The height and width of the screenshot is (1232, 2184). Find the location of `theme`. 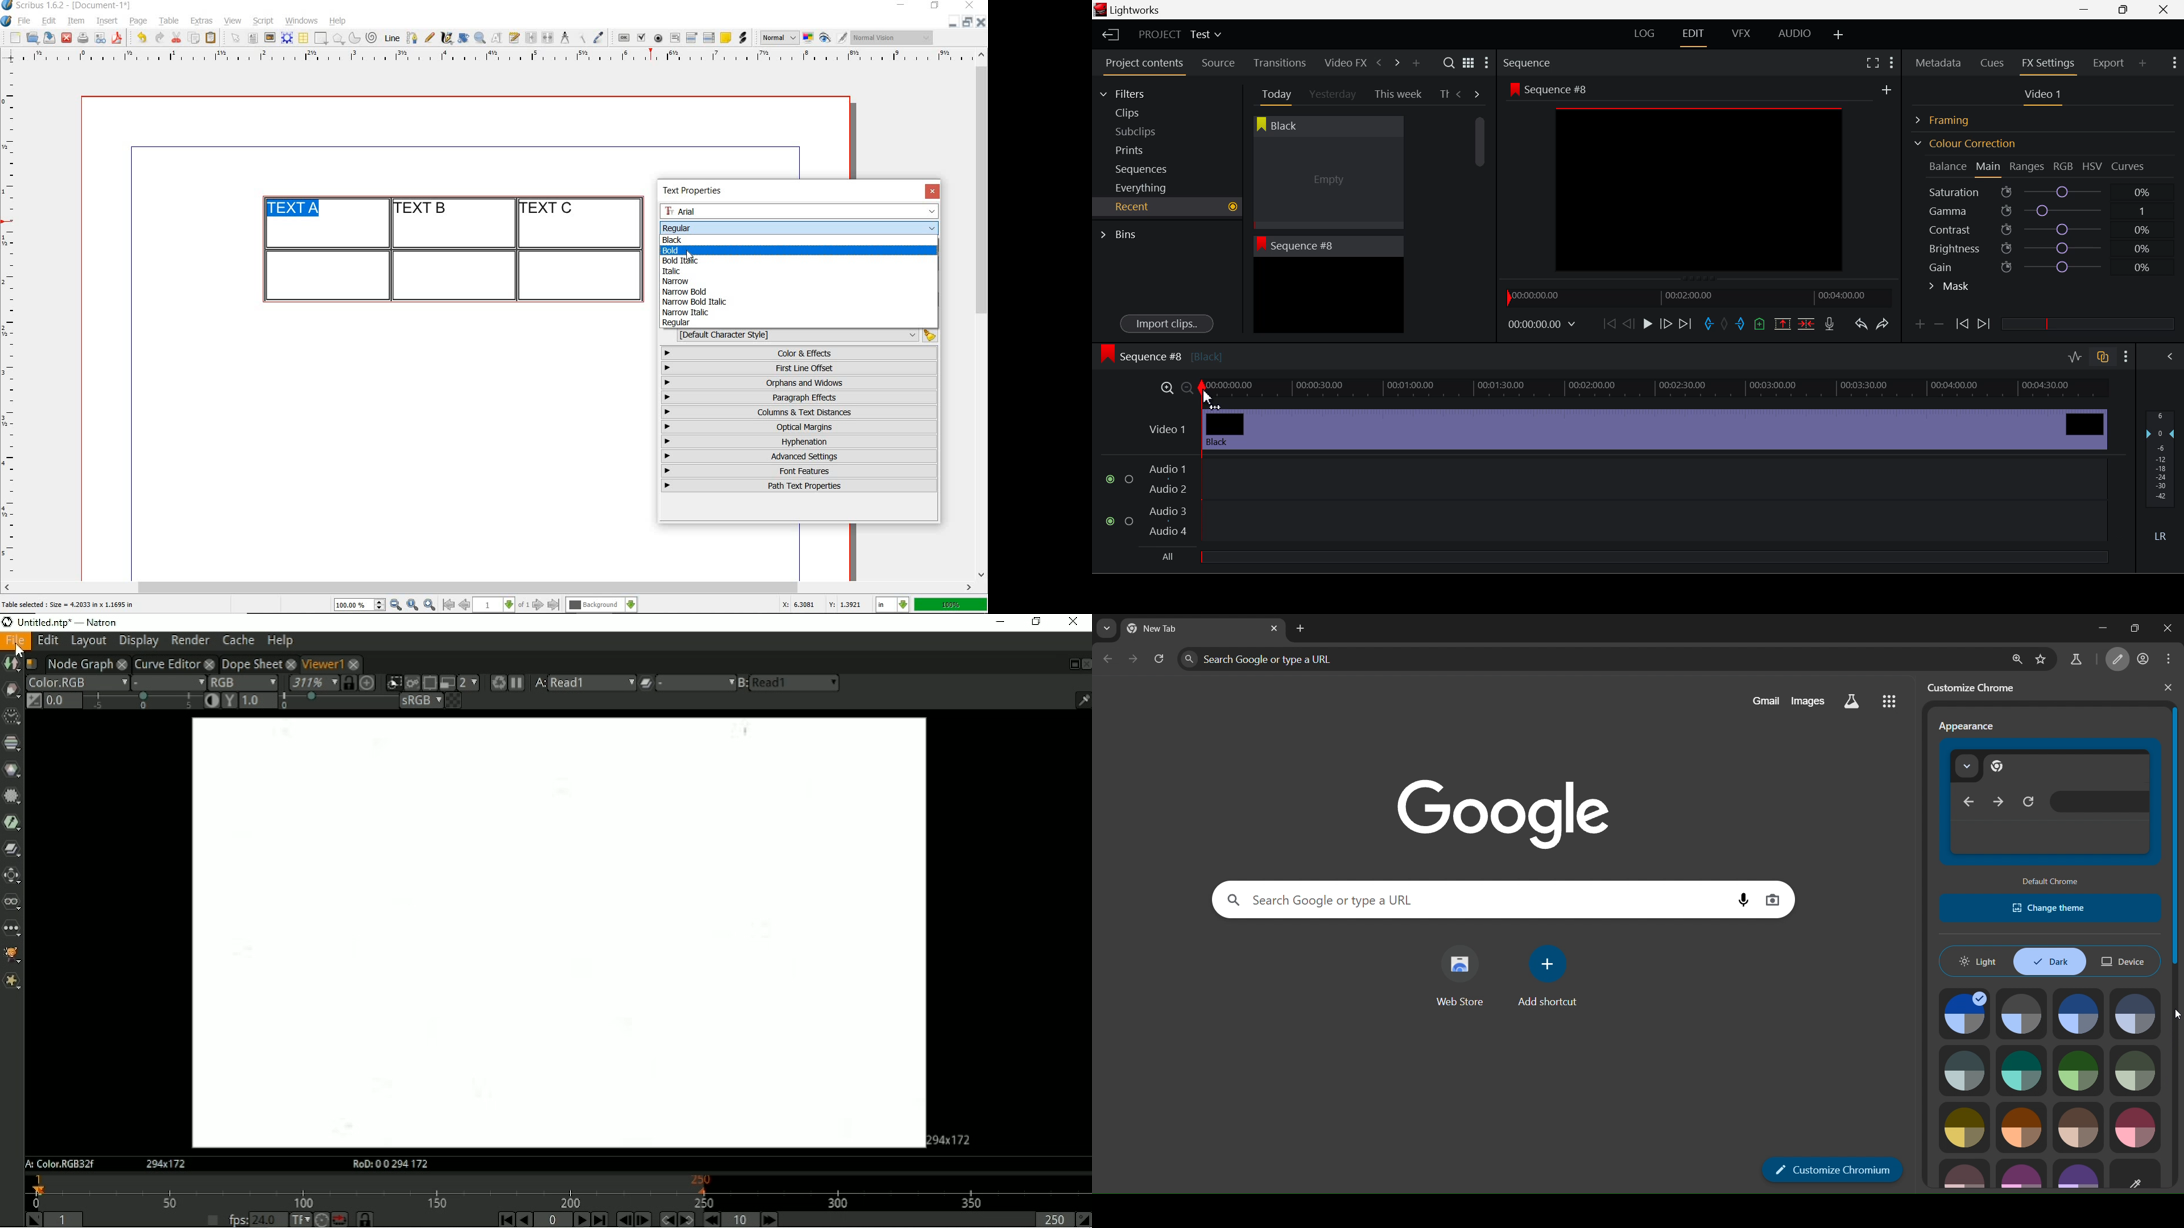

theme is located at coordinates (2020, 1015).